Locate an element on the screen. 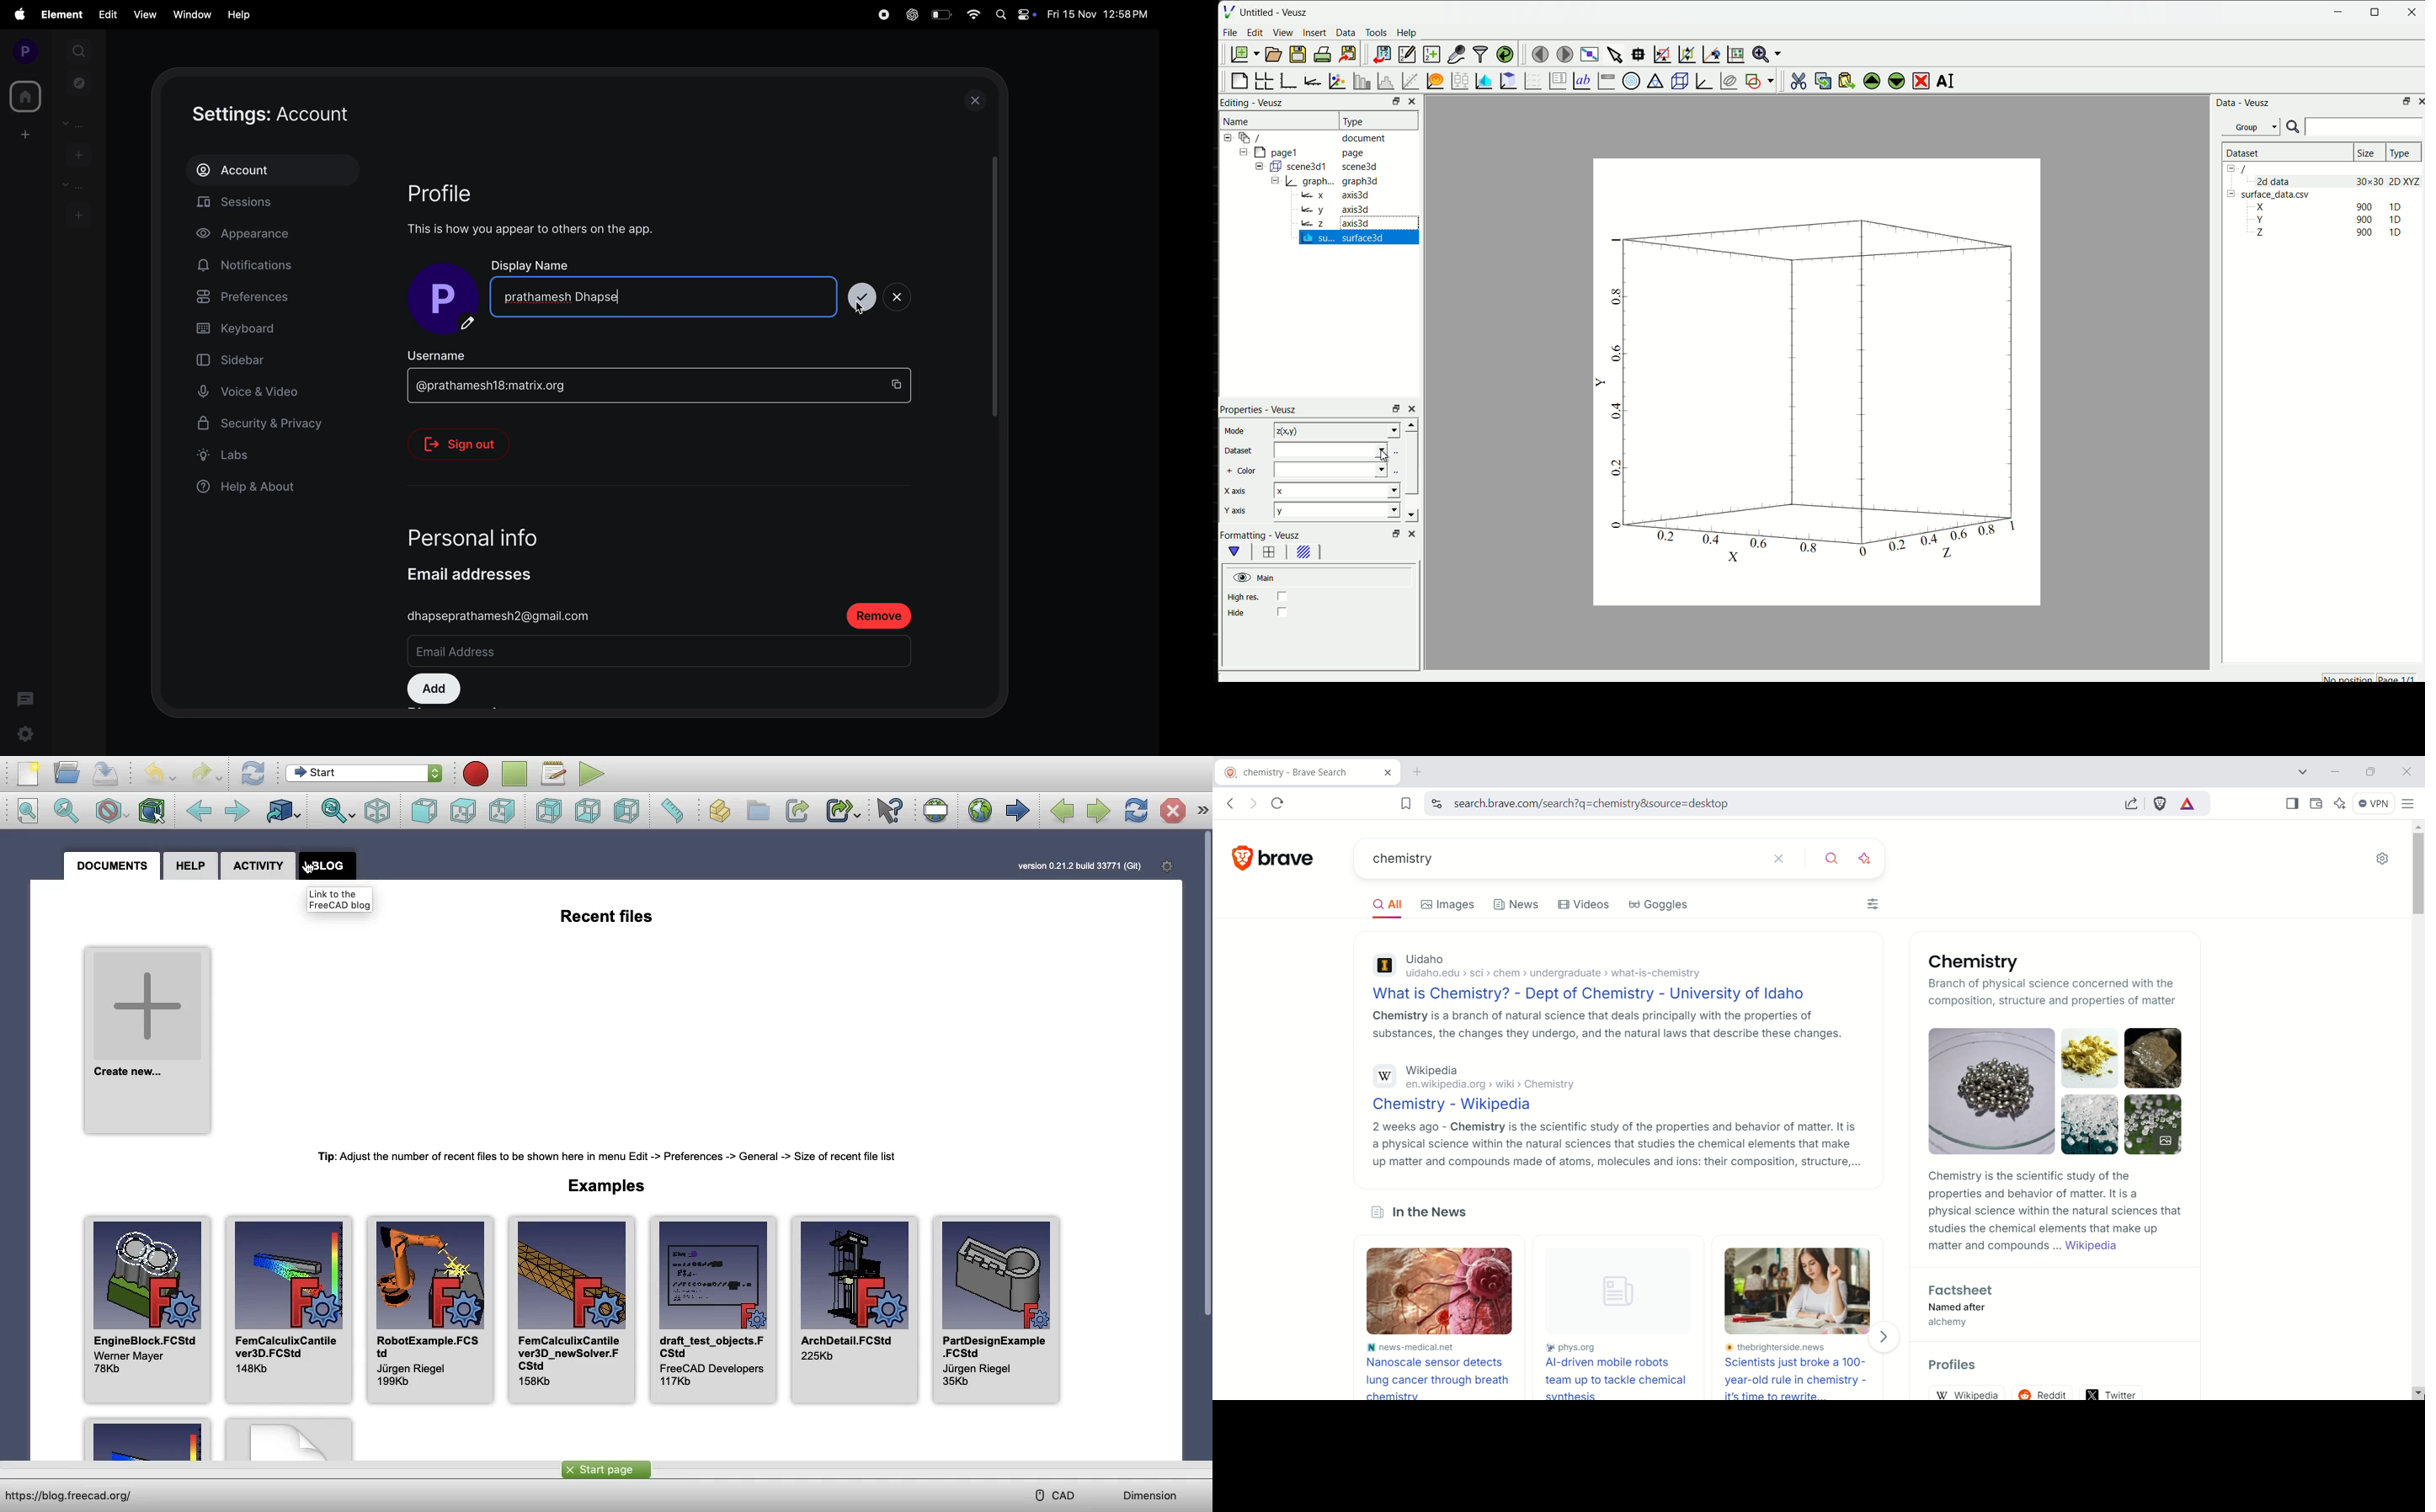 This screenshot has width=2436, height=1512. graph3d is located at coordinates (1362, 182).